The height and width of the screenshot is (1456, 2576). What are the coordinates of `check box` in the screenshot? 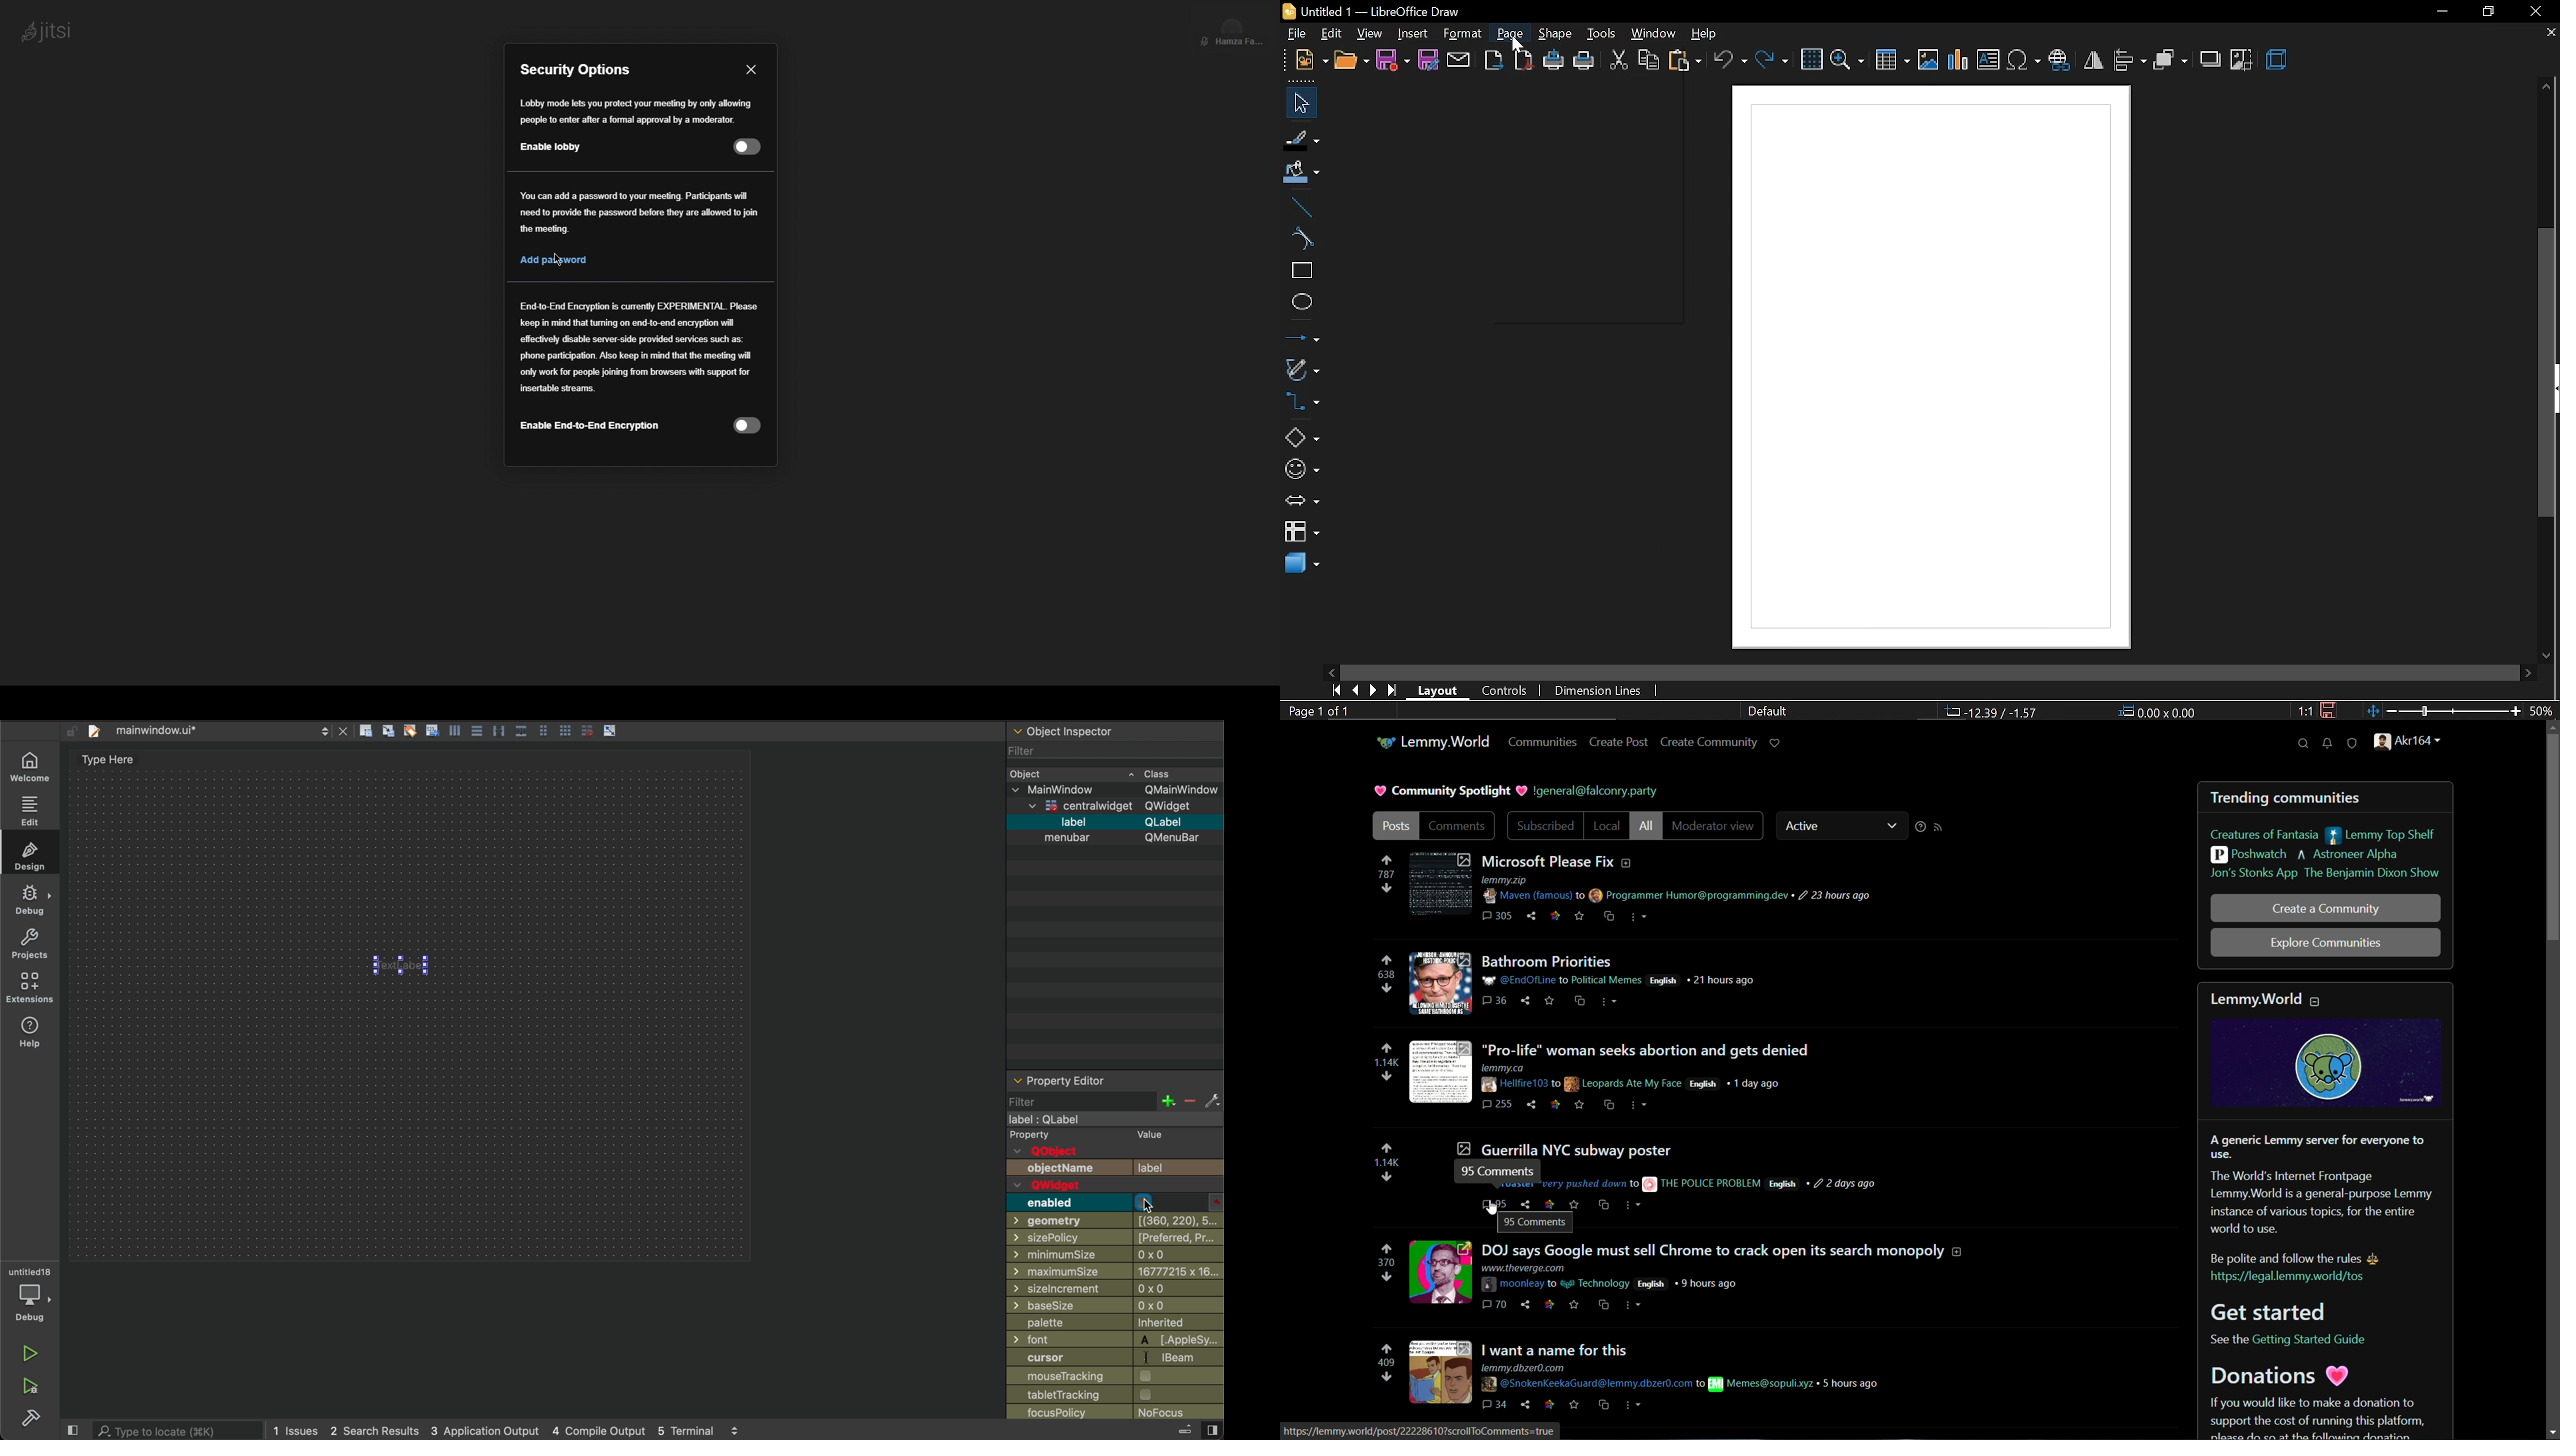 It's located at (1150, 1203).